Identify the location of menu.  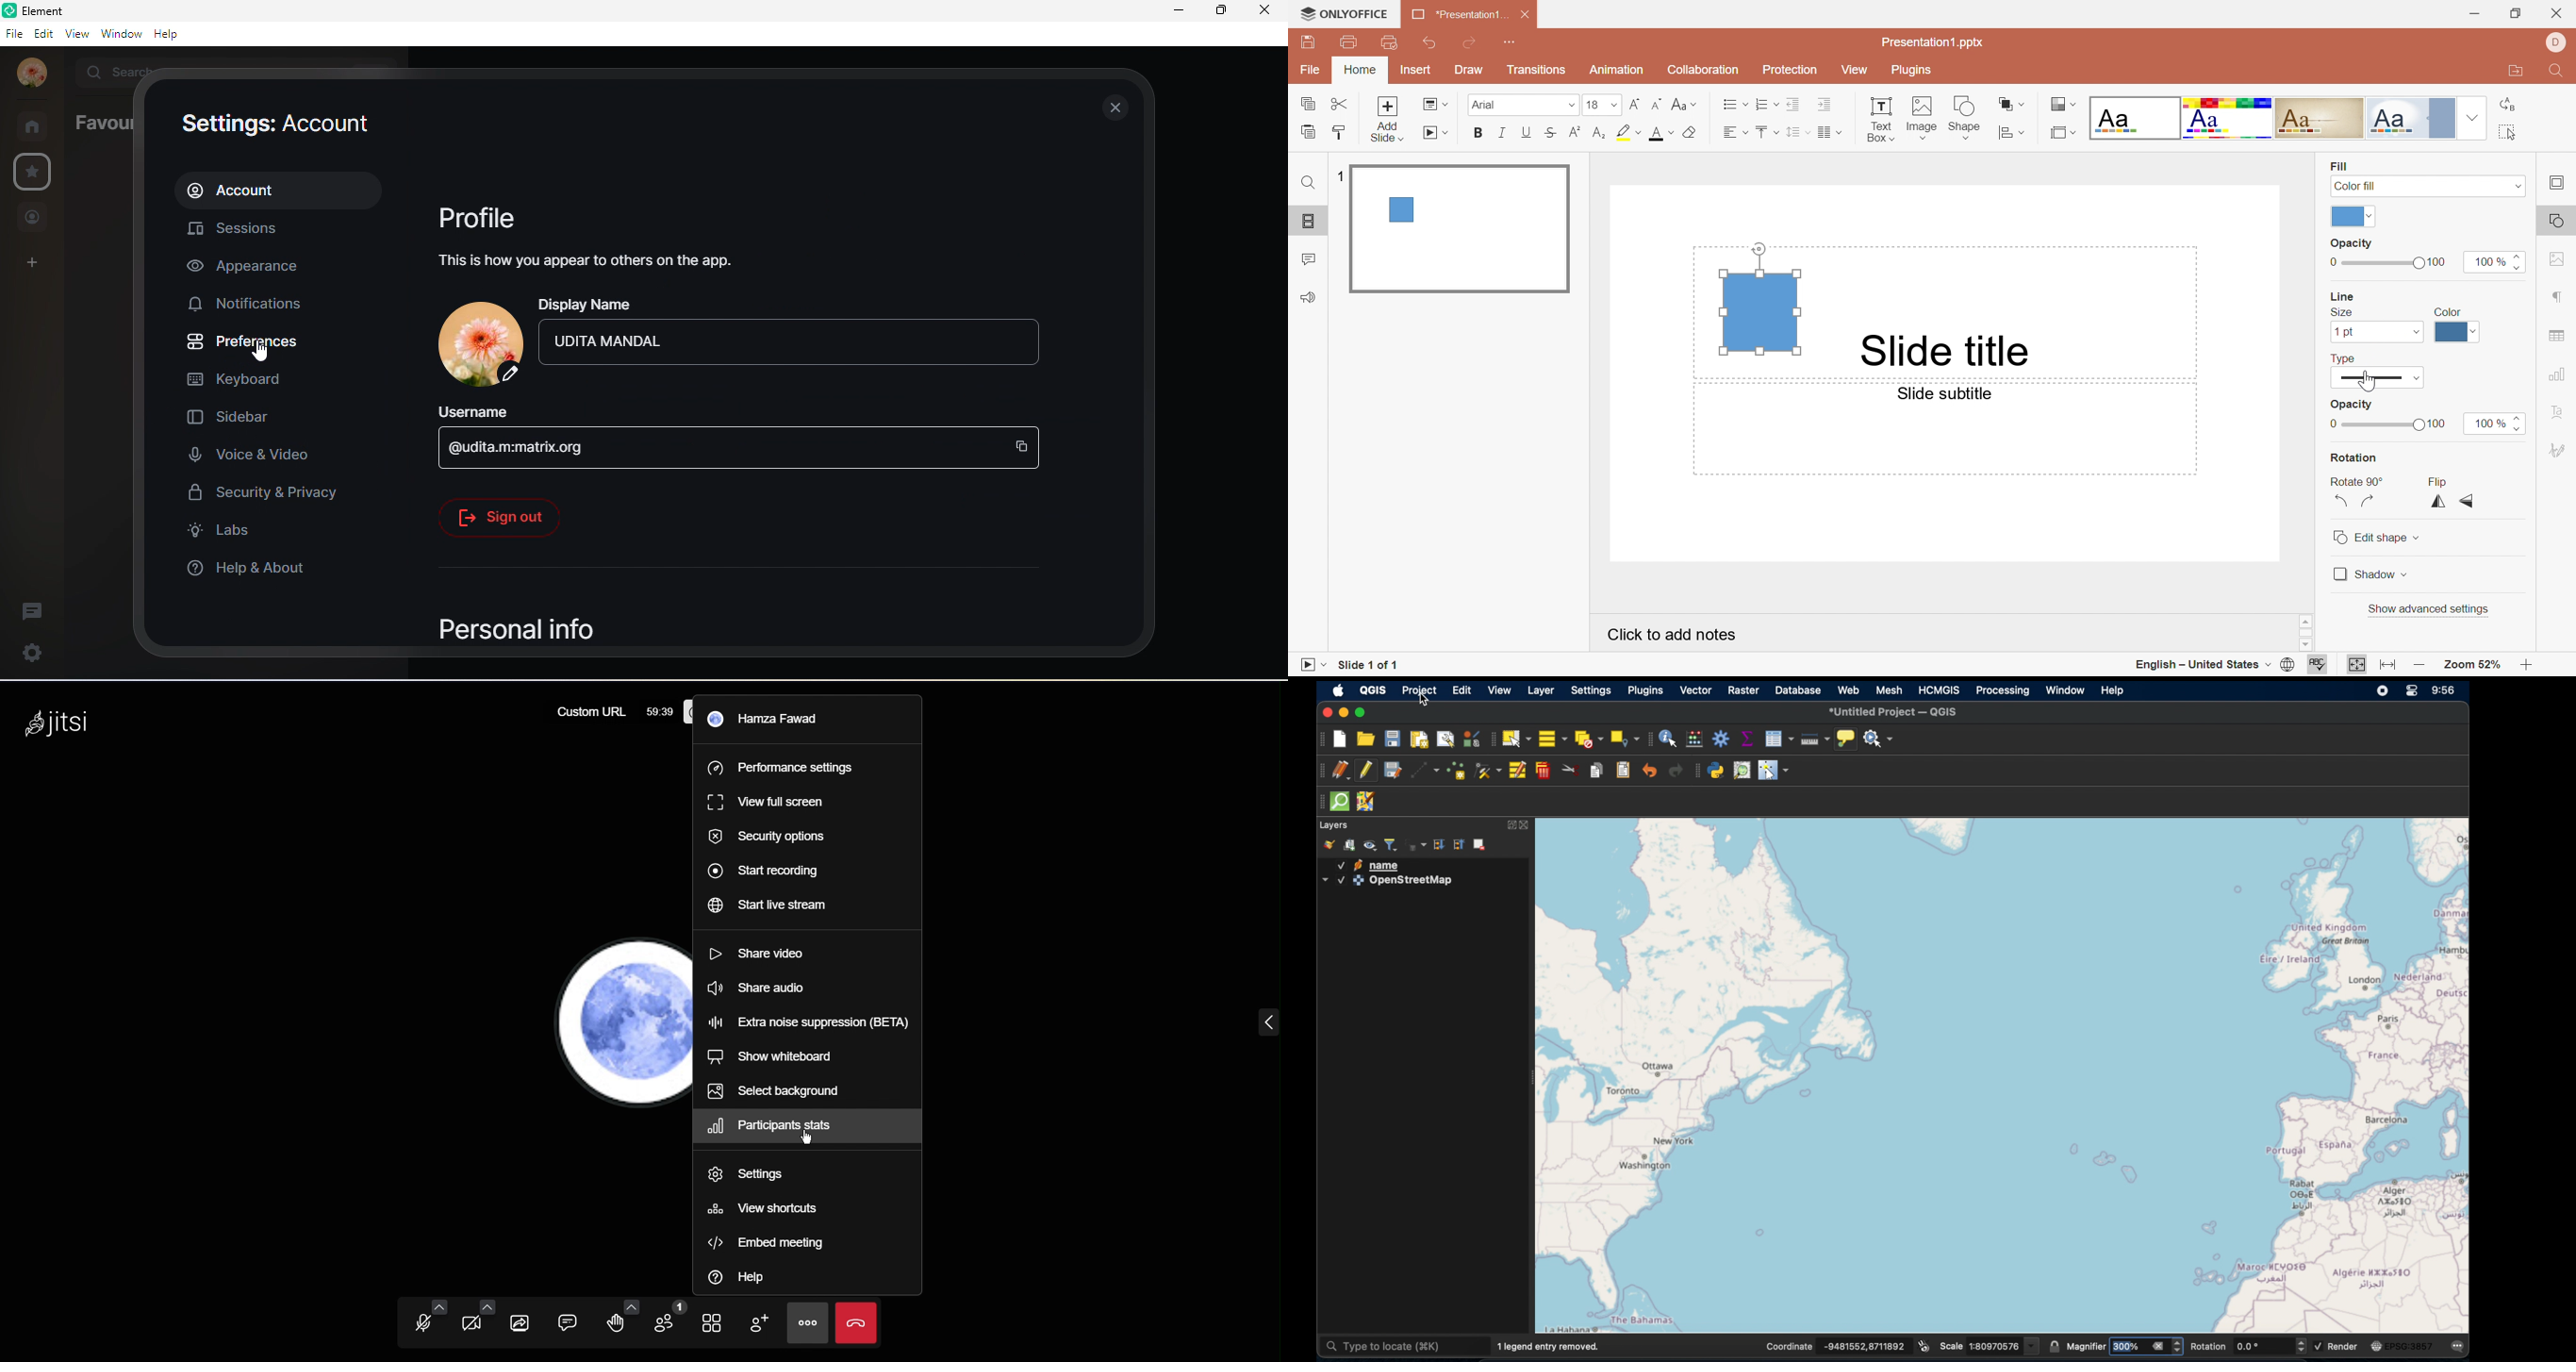
(1261, 1018).